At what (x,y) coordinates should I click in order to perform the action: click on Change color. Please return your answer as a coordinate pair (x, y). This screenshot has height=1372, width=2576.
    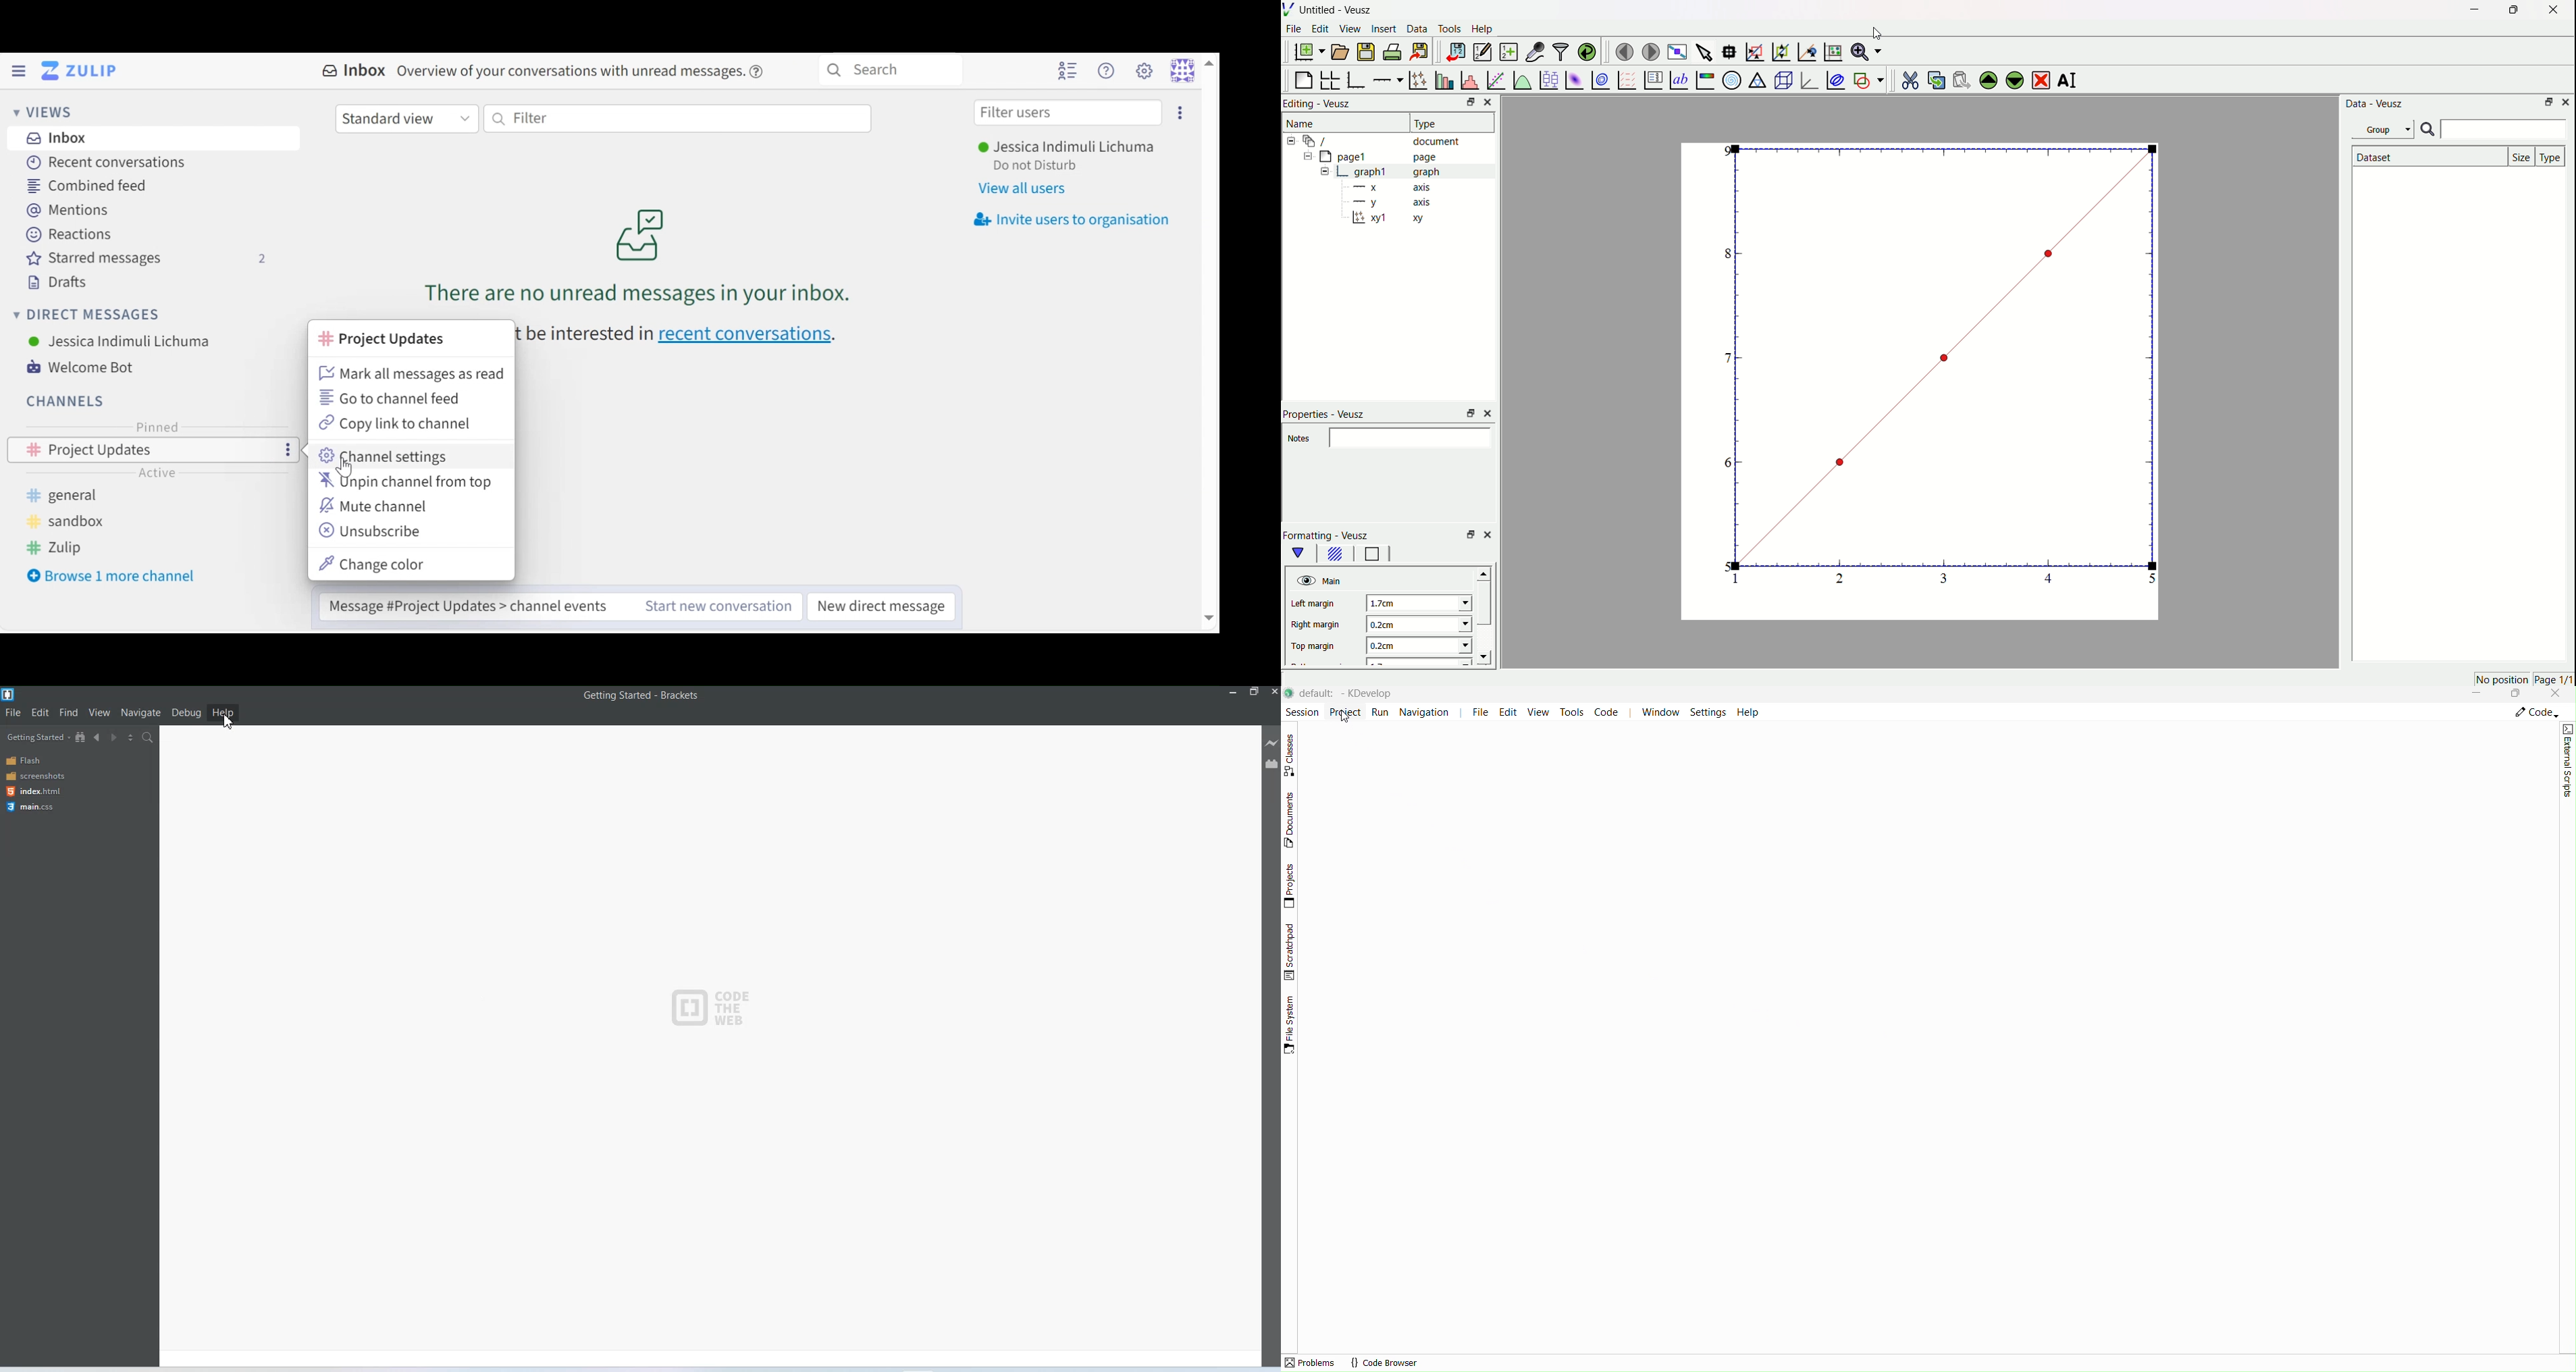
    Looking at the image, I should click on (375, 564).